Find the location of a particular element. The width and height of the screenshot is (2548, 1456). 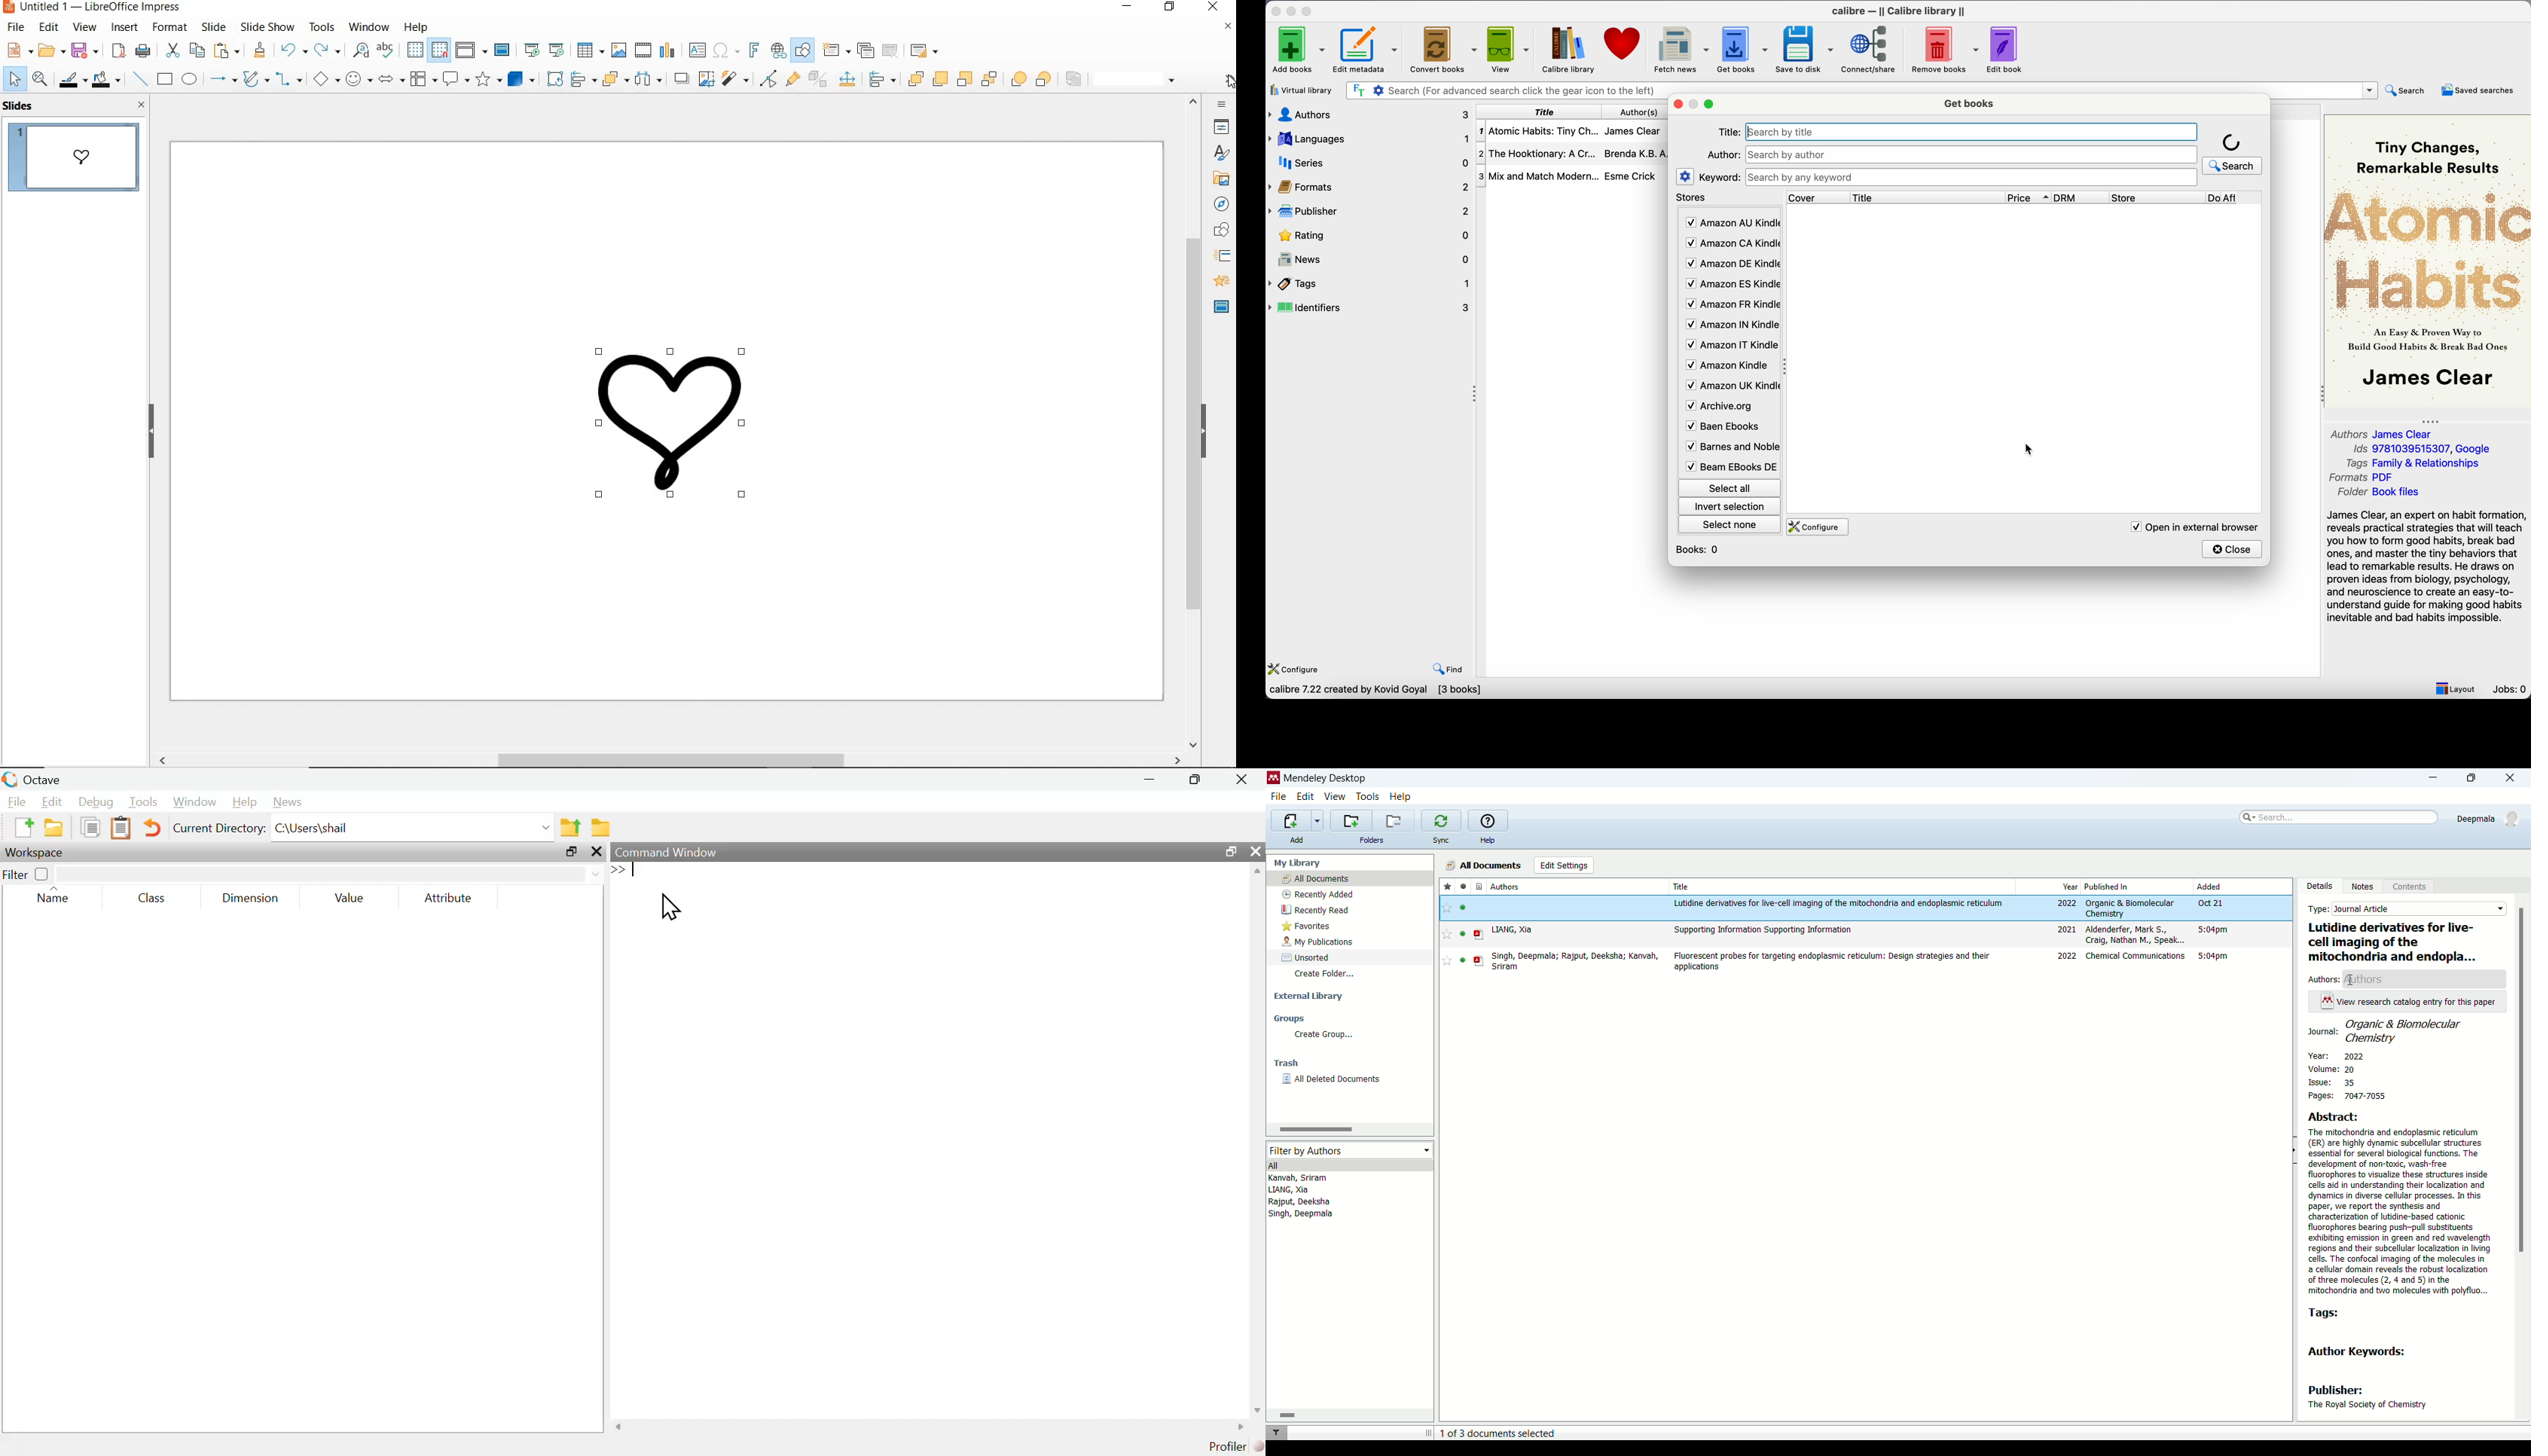

toggle point edit mode is located at coordinates (766, 79).